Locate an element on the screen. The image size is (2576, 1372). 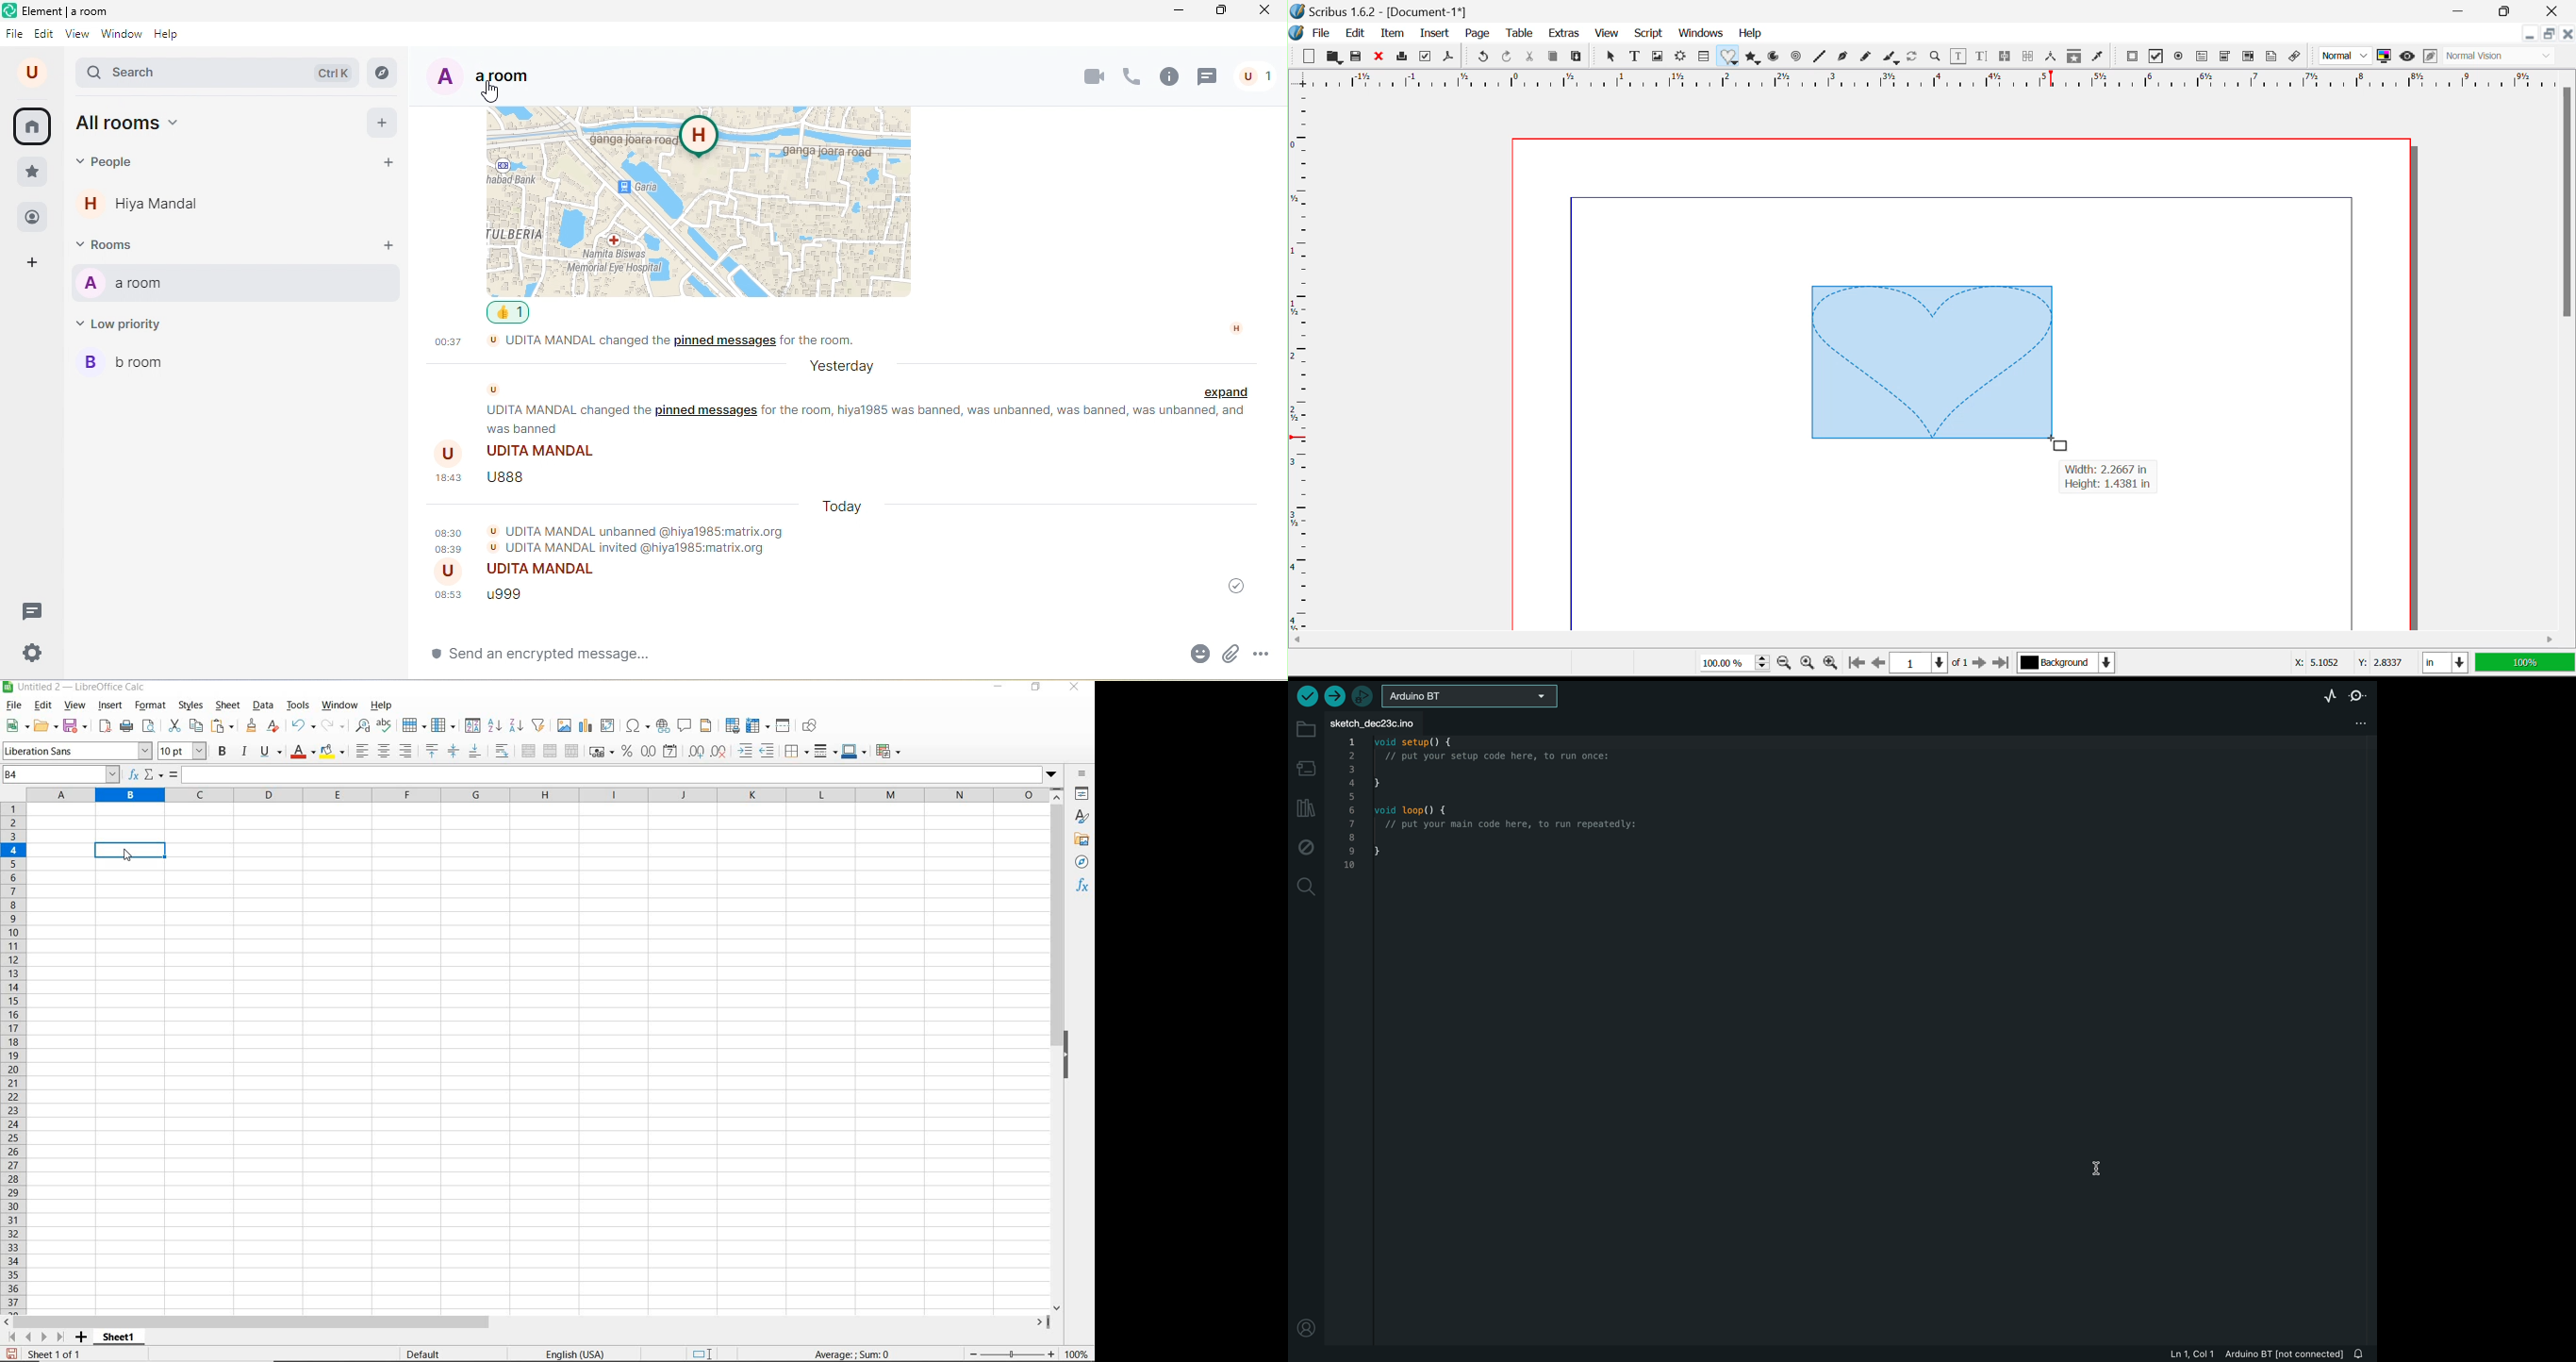
search is located at coordinates (1307, 886).